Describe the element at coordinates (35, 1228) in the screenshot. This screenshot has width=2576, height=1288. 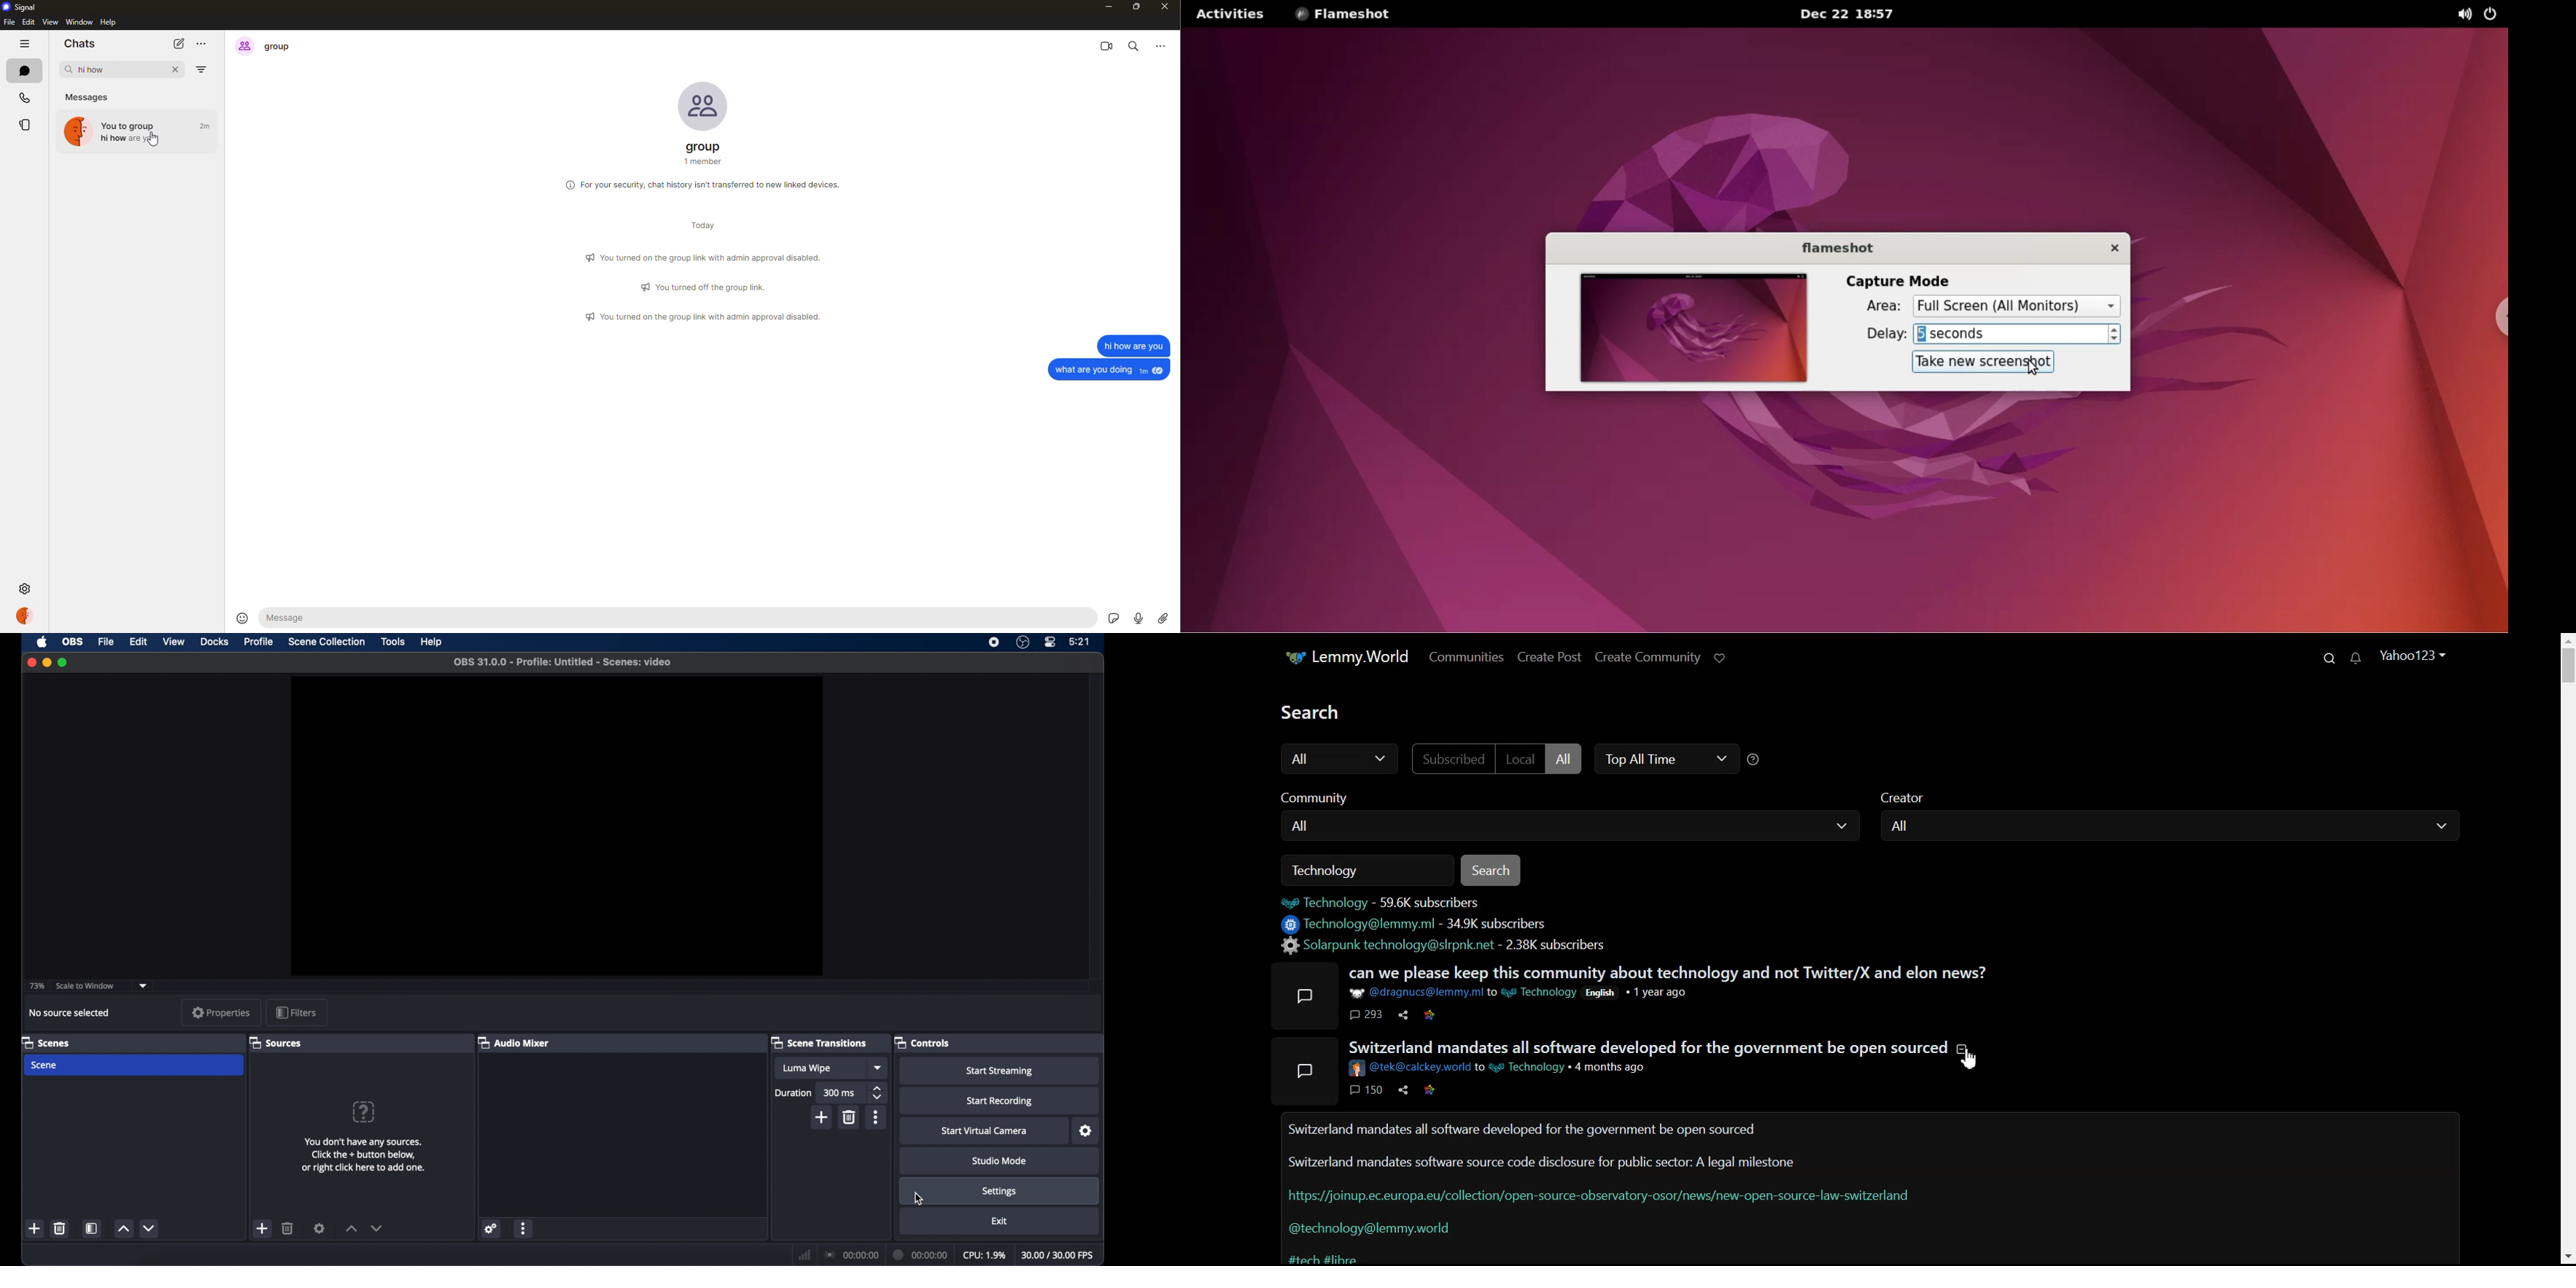
I see `add` at that location.